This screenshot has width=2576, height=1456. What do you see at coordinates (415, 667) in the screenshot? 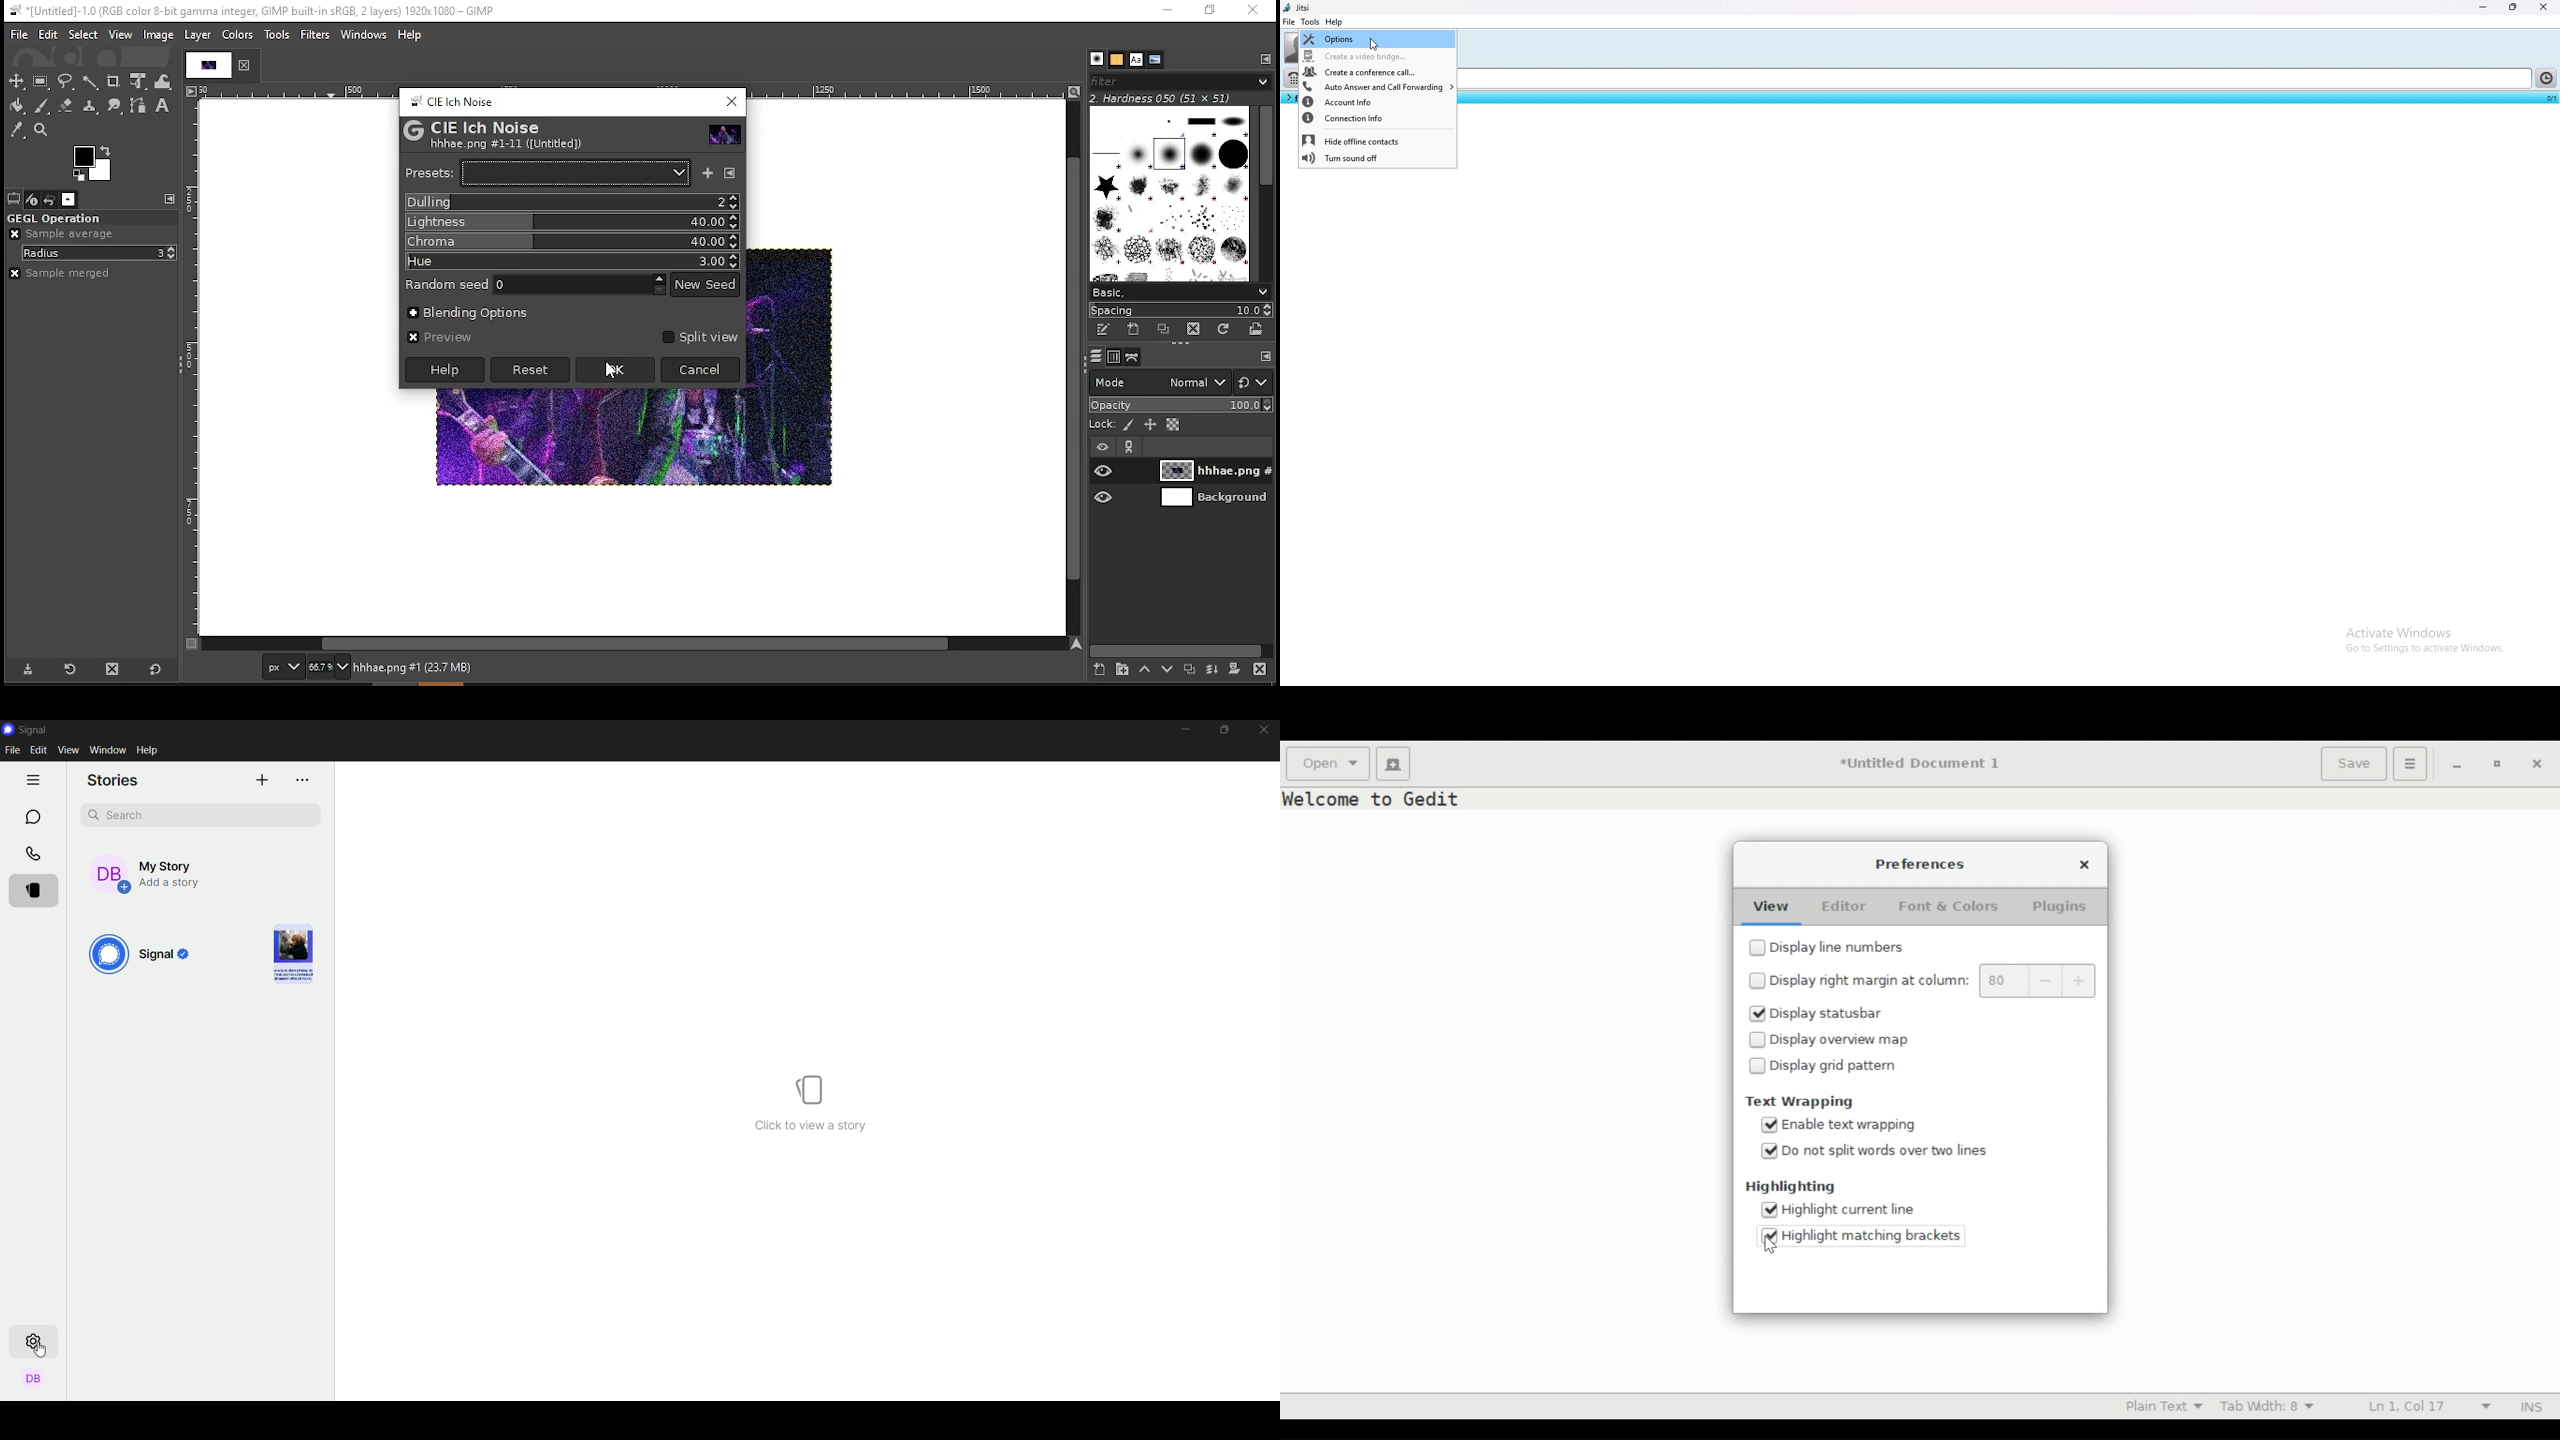
I see `hhhae.png#1 (23.7 mb)` at bounding box center [415, 667].